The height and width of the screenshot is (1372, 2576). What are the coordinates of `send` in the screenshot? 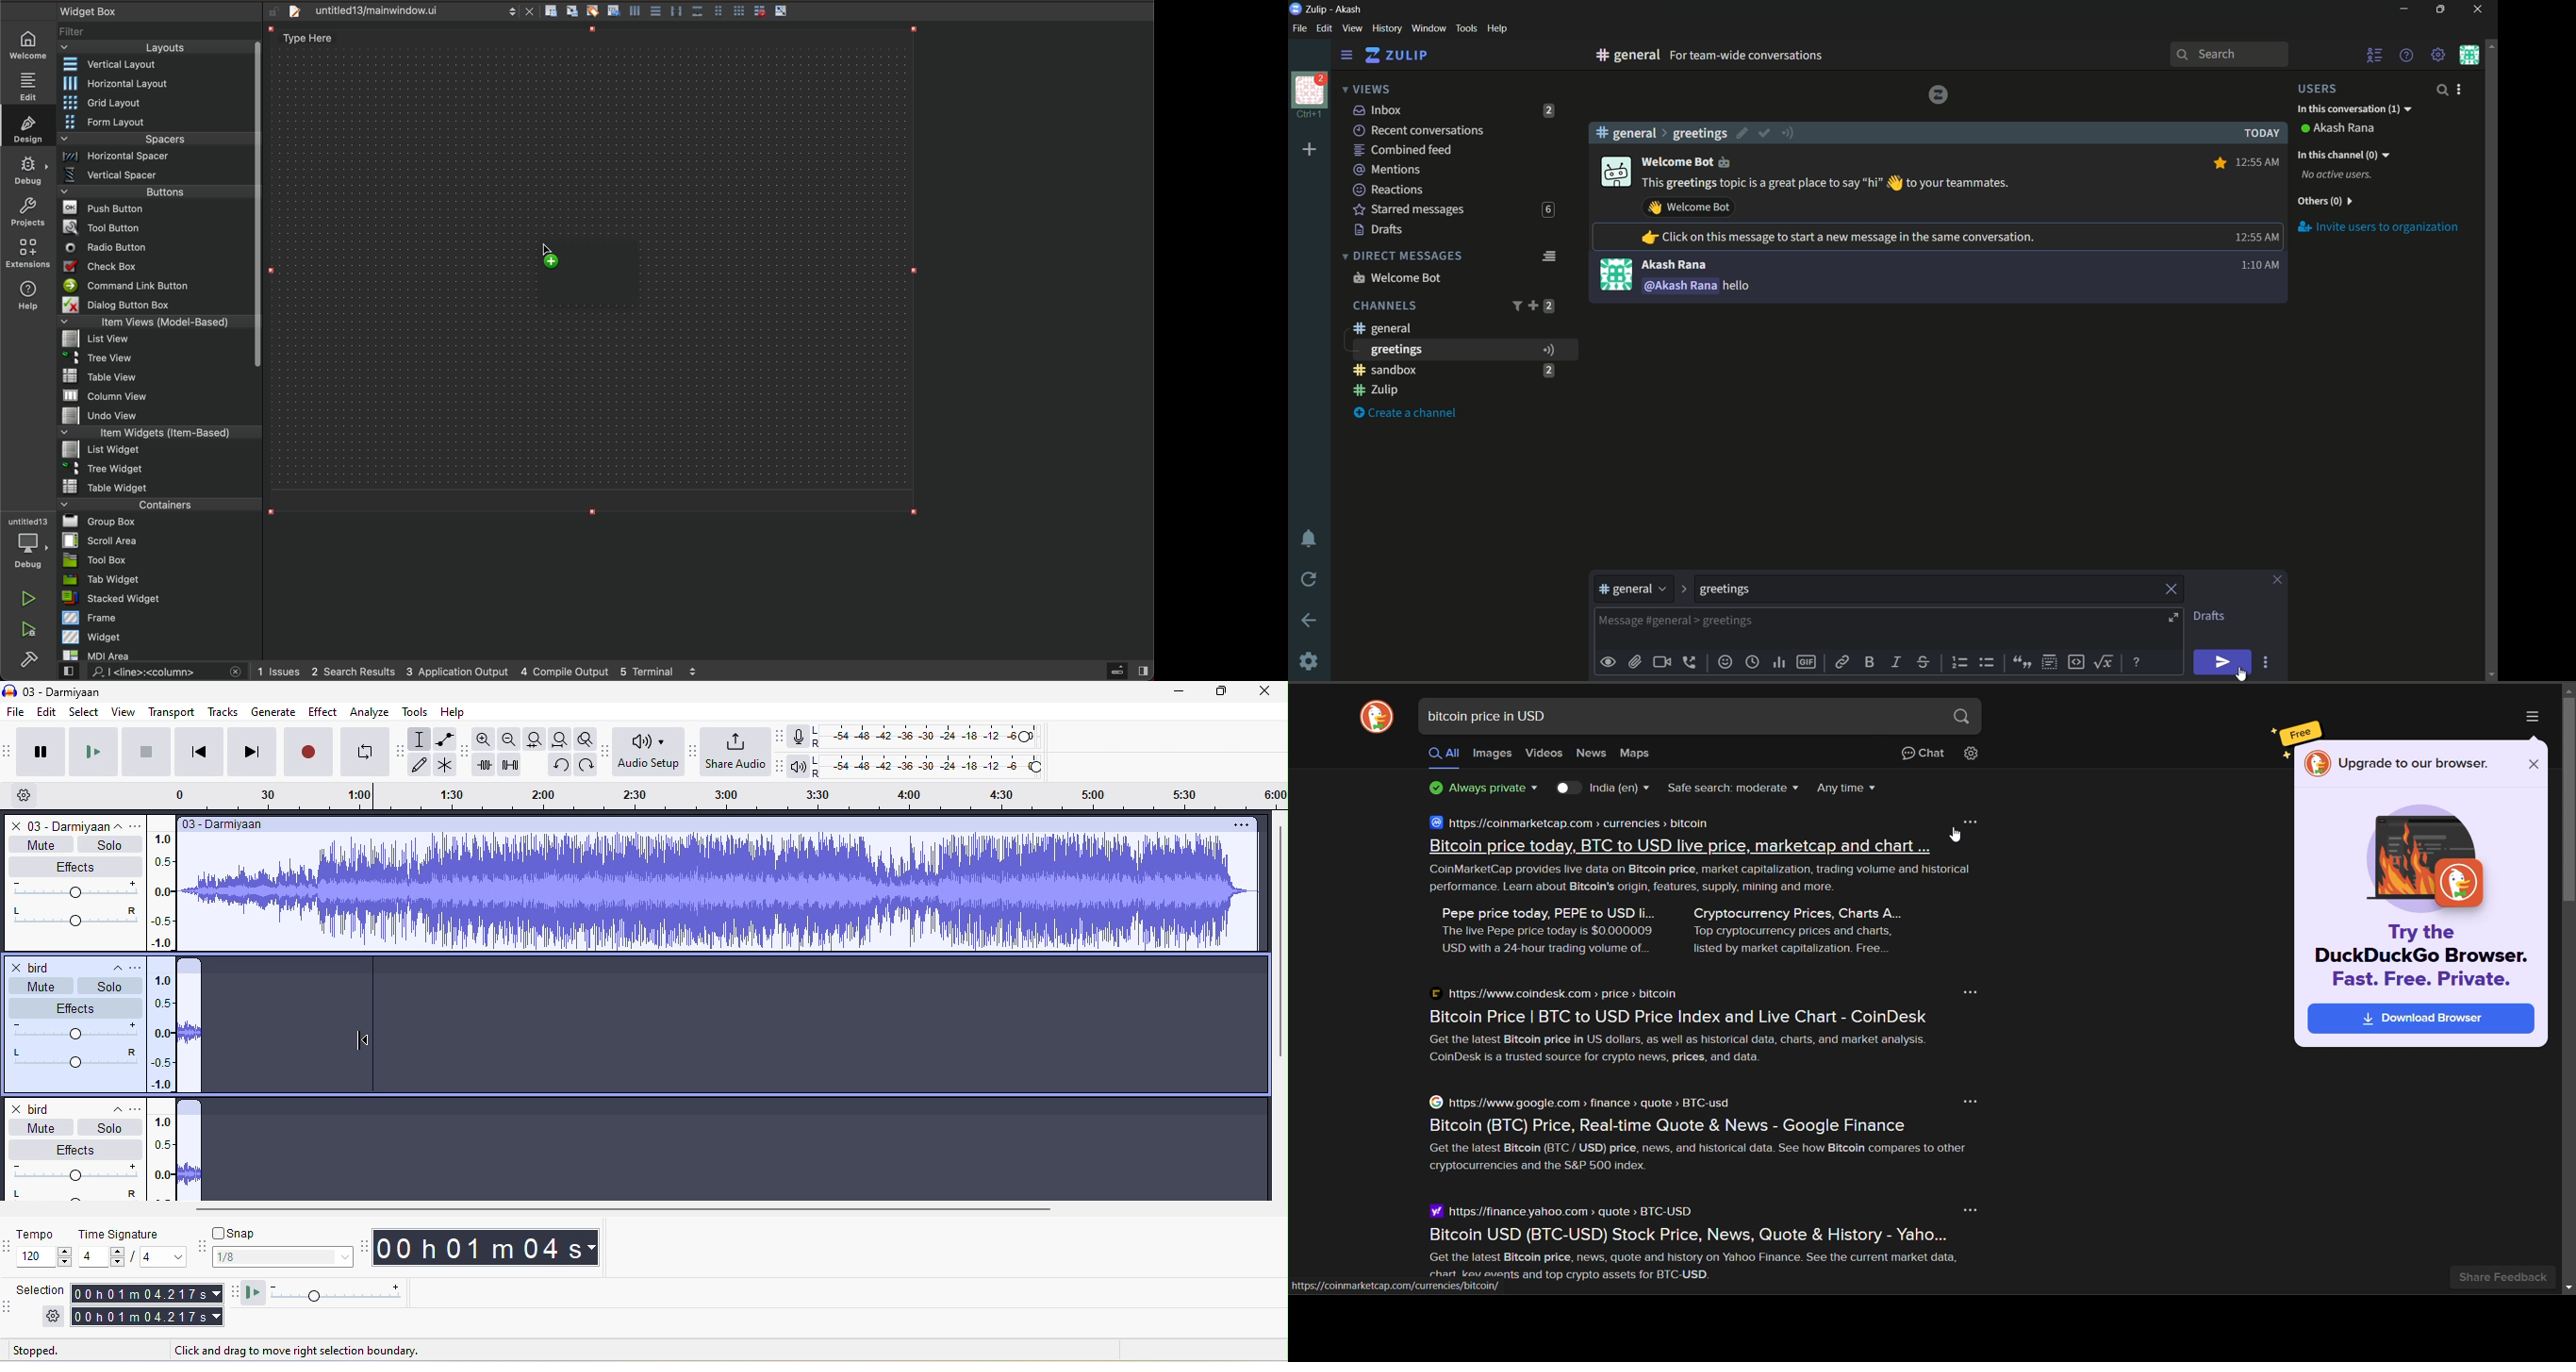 It's located at (2224, 663).